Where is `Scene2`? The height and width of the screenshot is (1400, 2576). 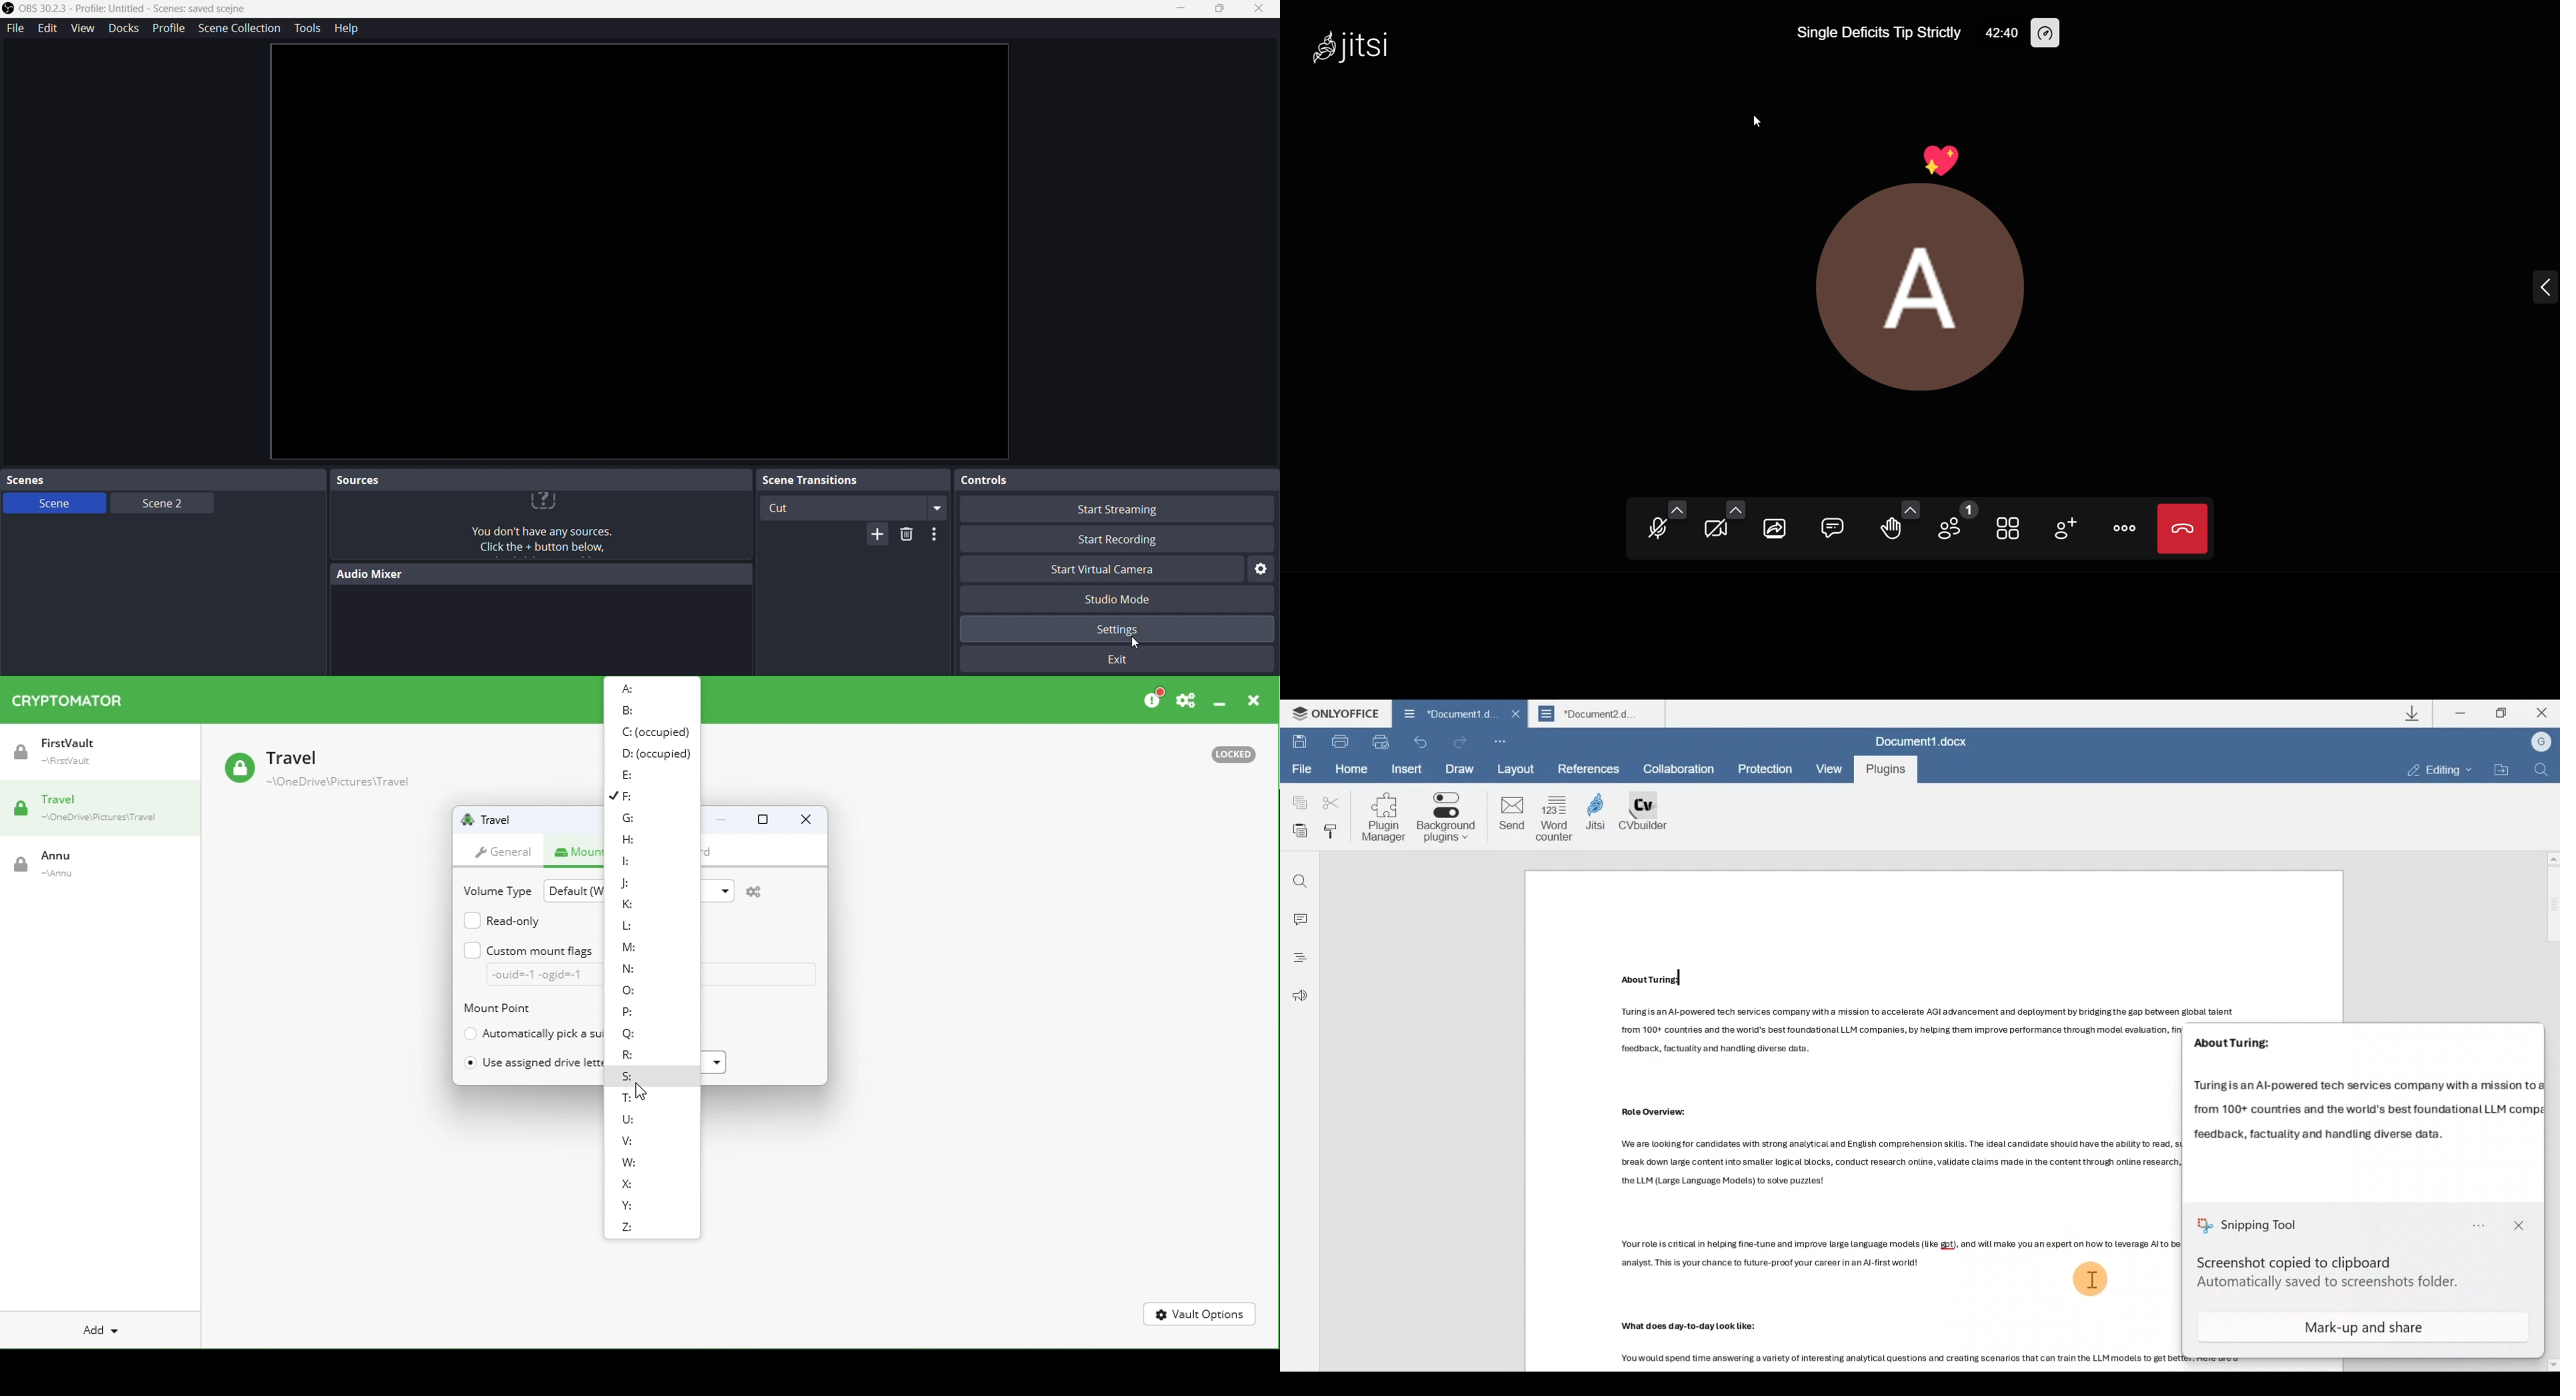
Scene2 is located at coordinates (157, 503).